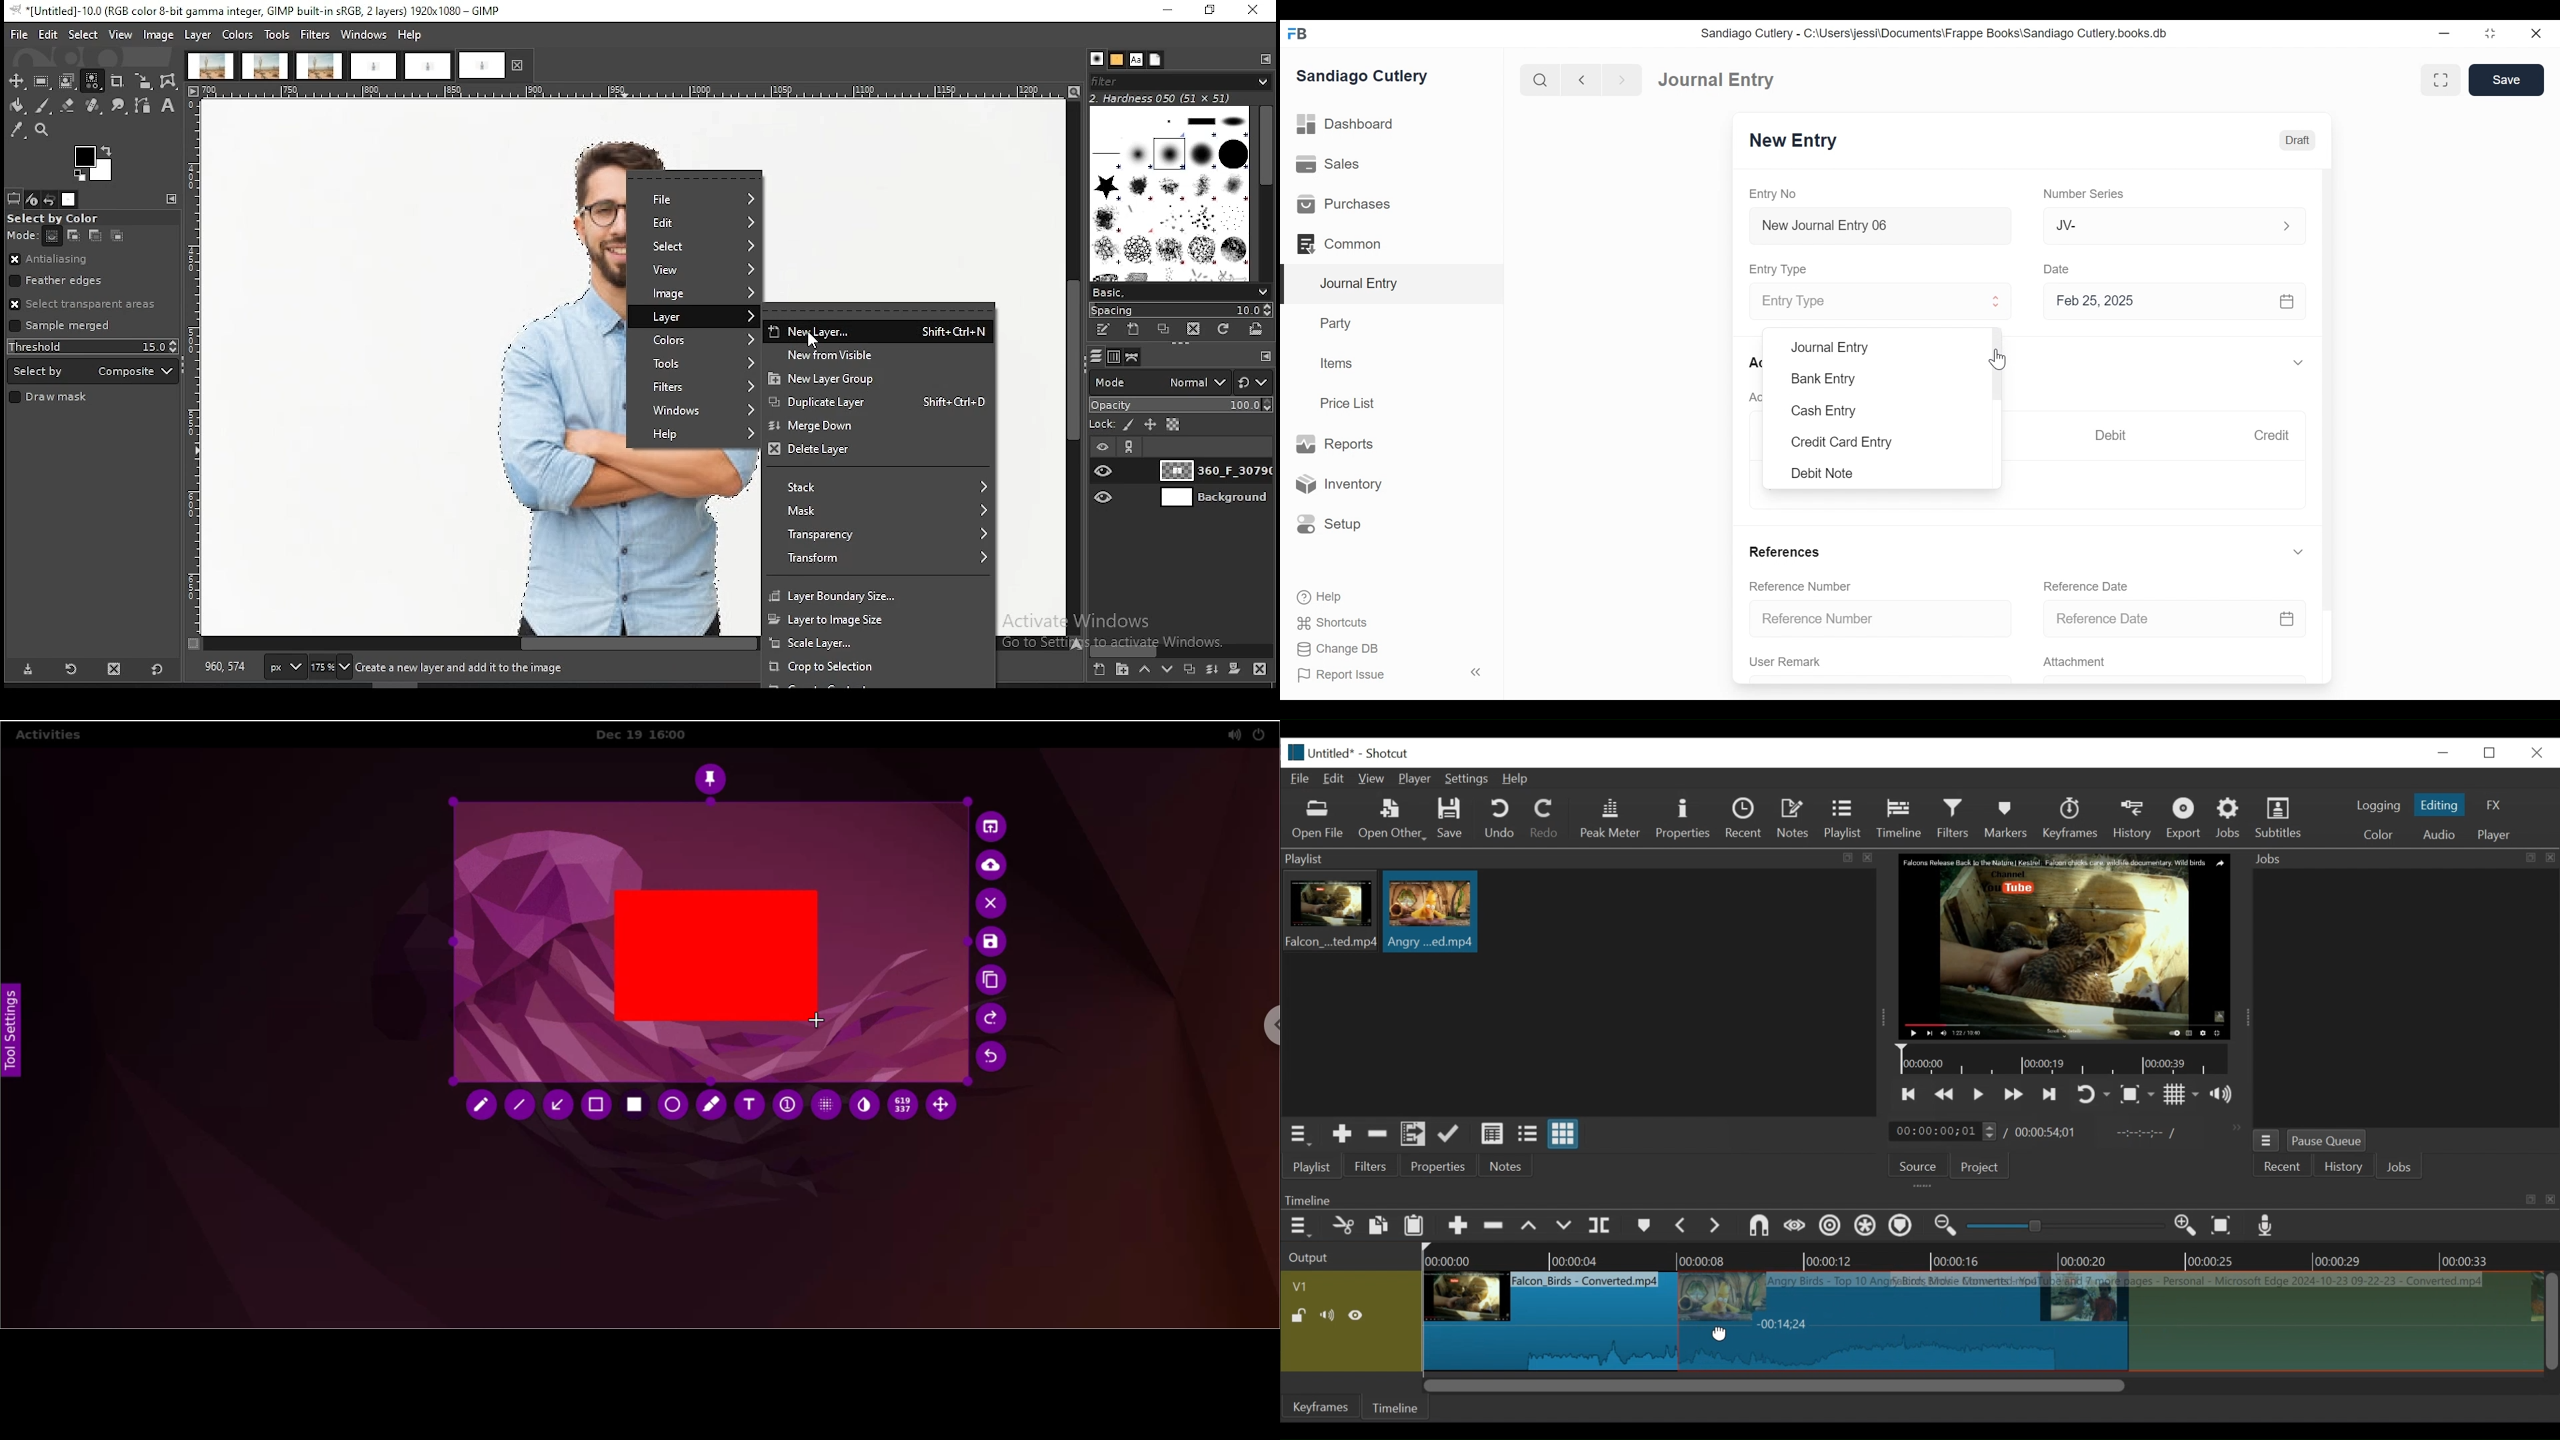 Image resolution: width=2576 pixels, height=1456 pixels. Describe the element at coordinates (32, 200) in the screenshot. I see `device status` at that location.